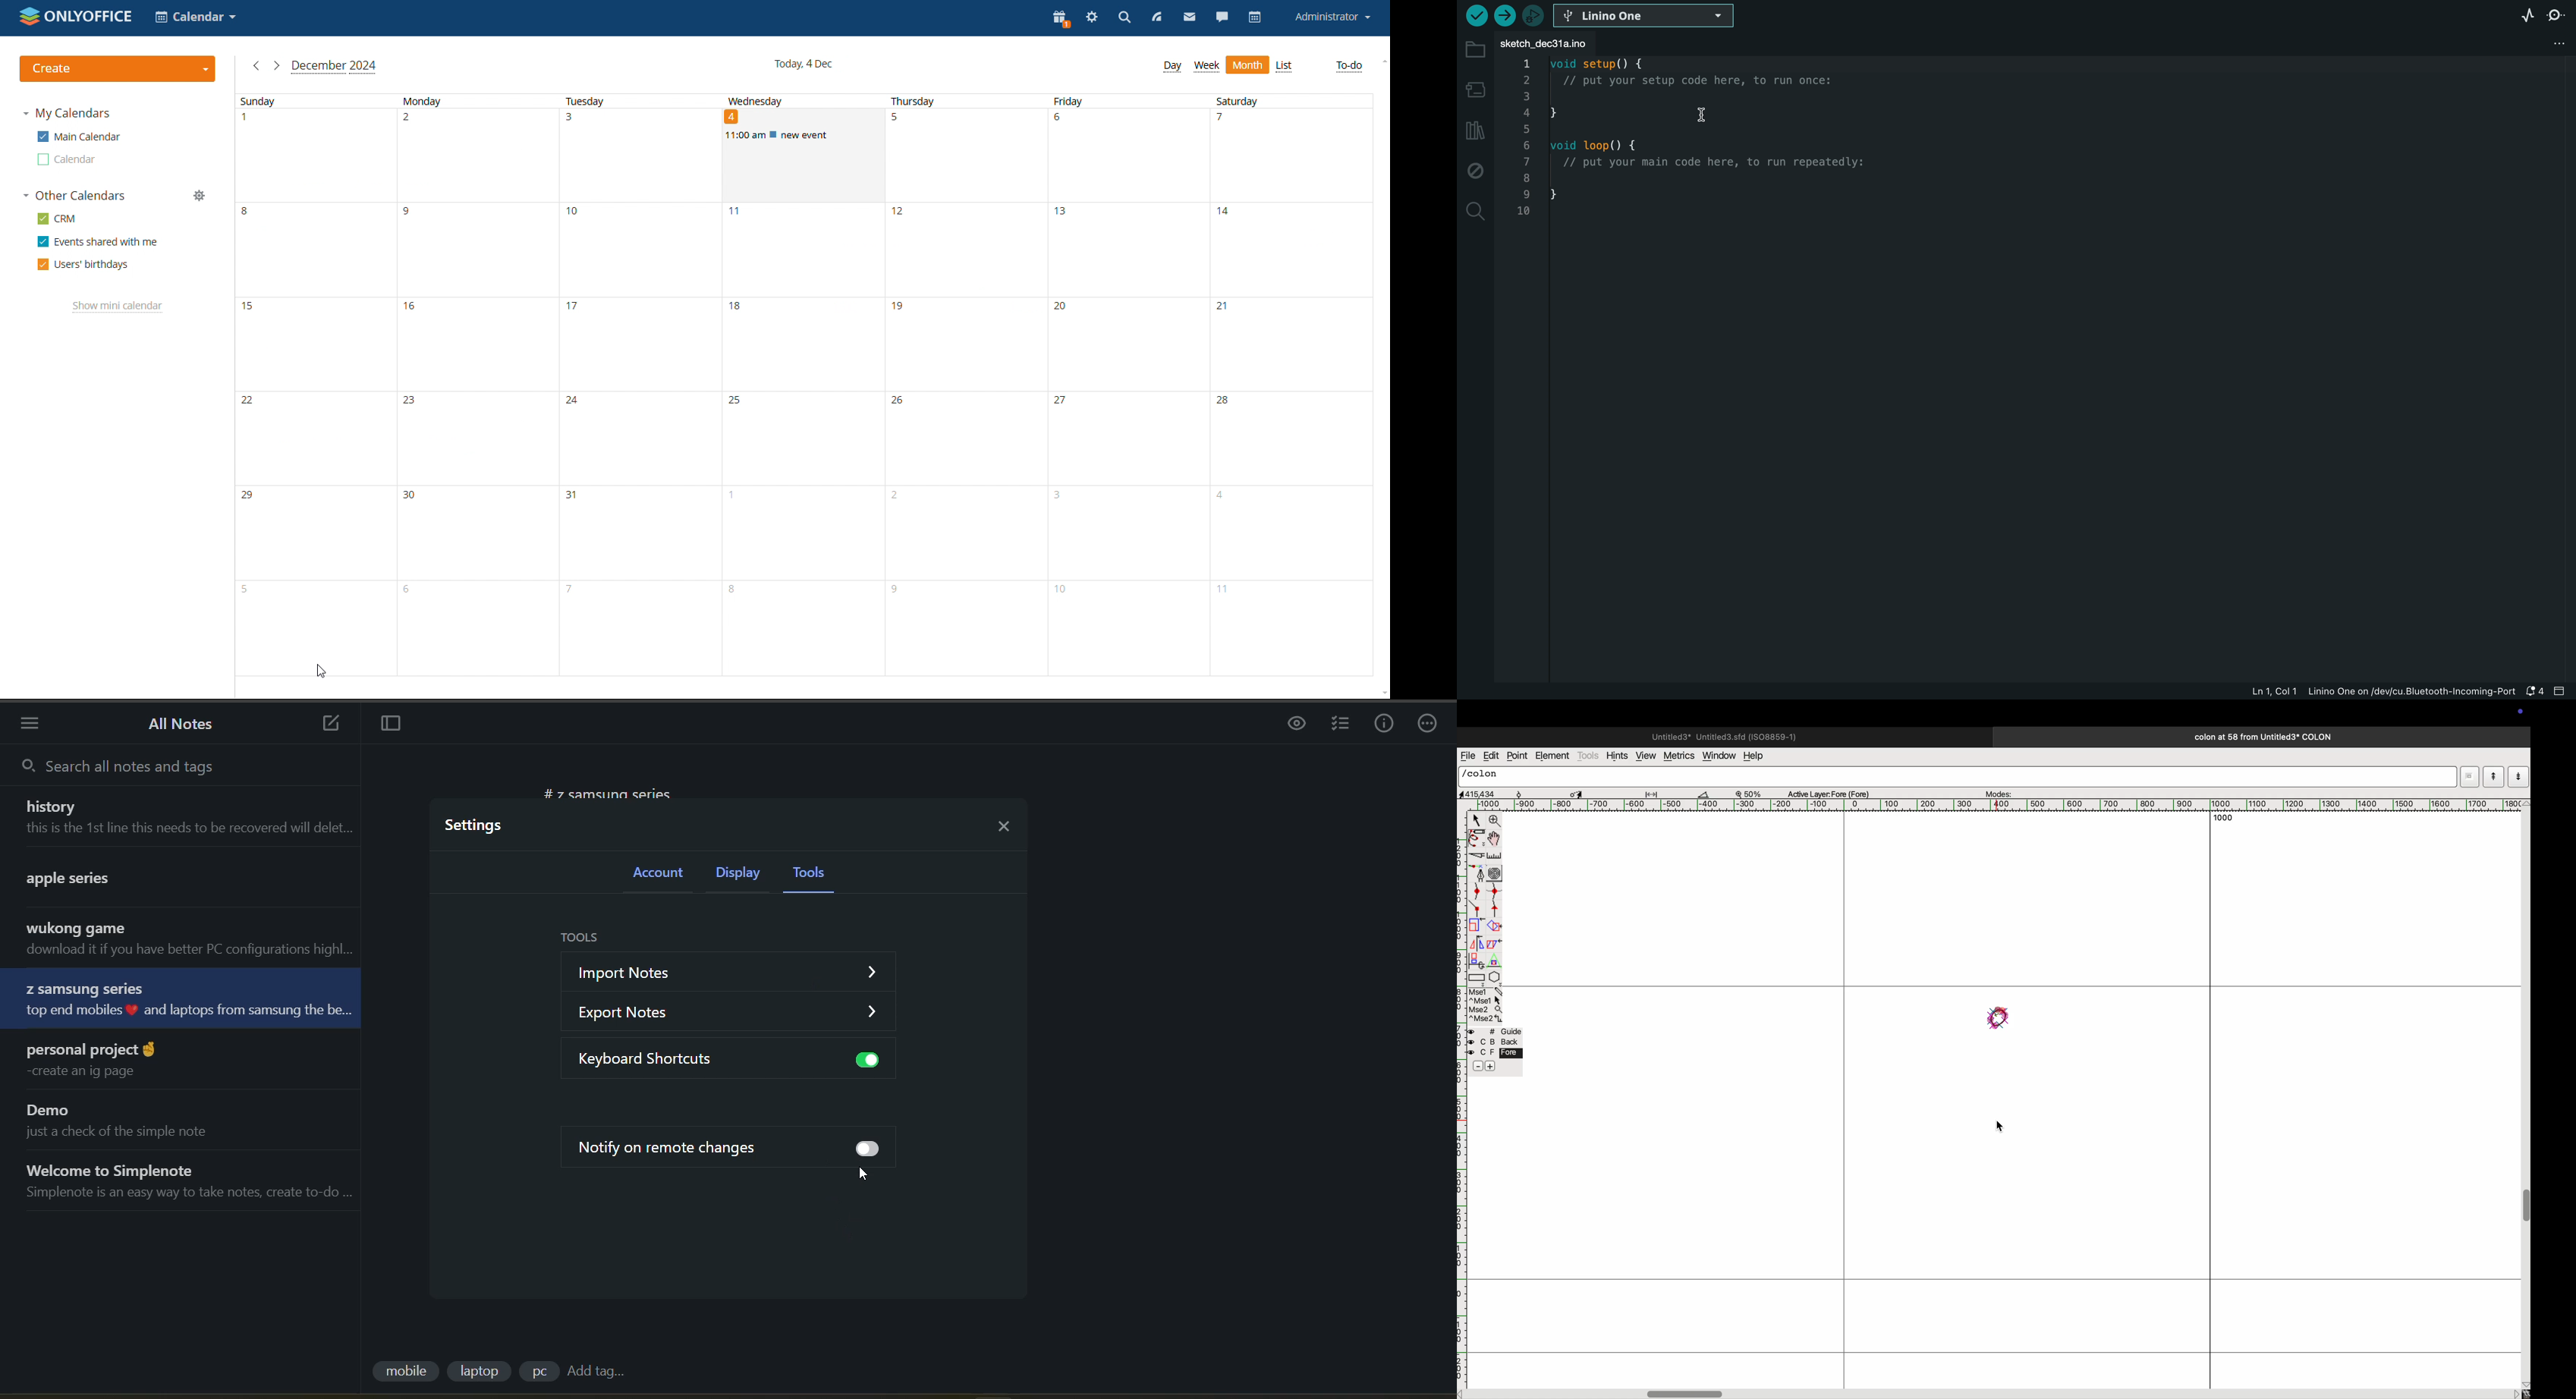 This screenshot has width=2576, height=1400. Describe the element at coordinates (1248, 65) in the screenshot. I see `list view` at that location.